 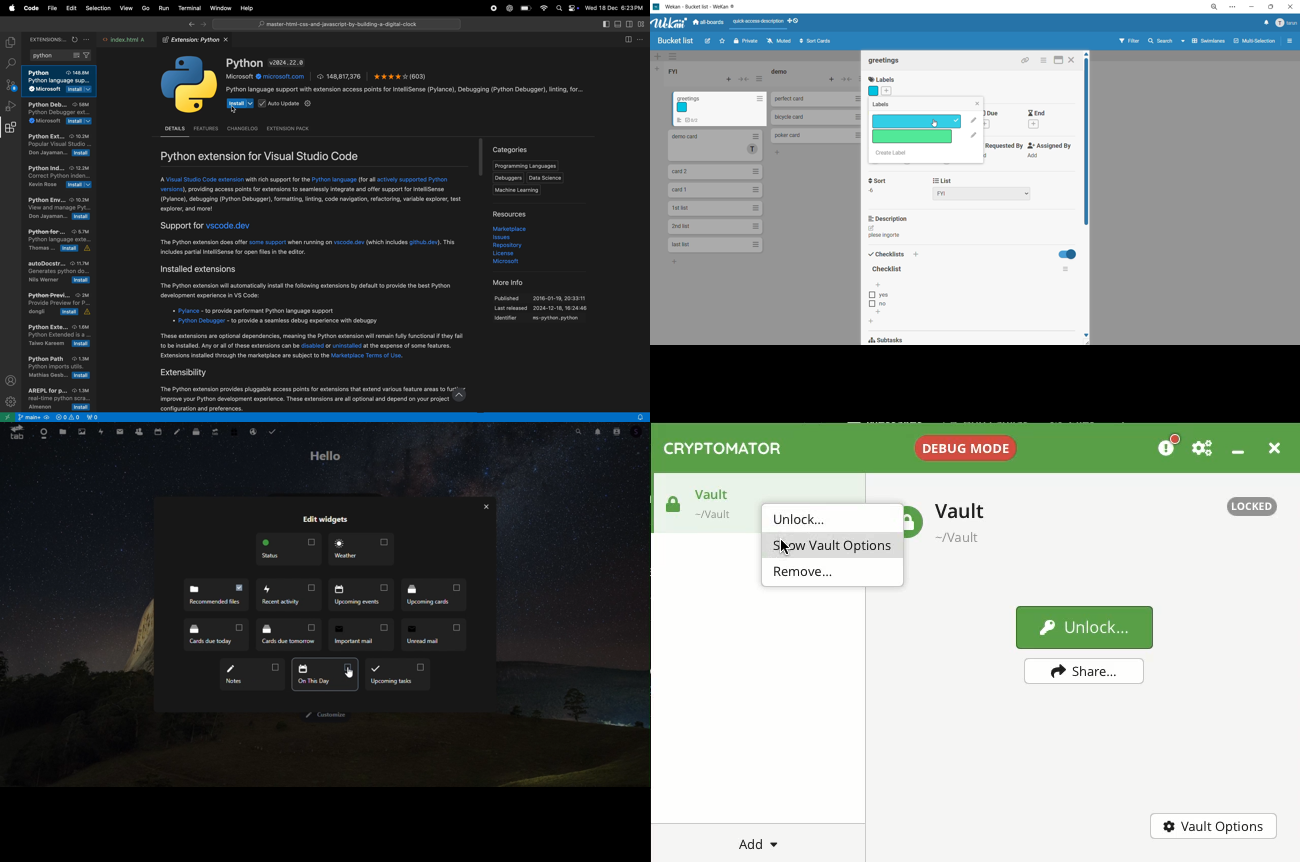 I want to click on 1st list, so click(x=715, y=208).